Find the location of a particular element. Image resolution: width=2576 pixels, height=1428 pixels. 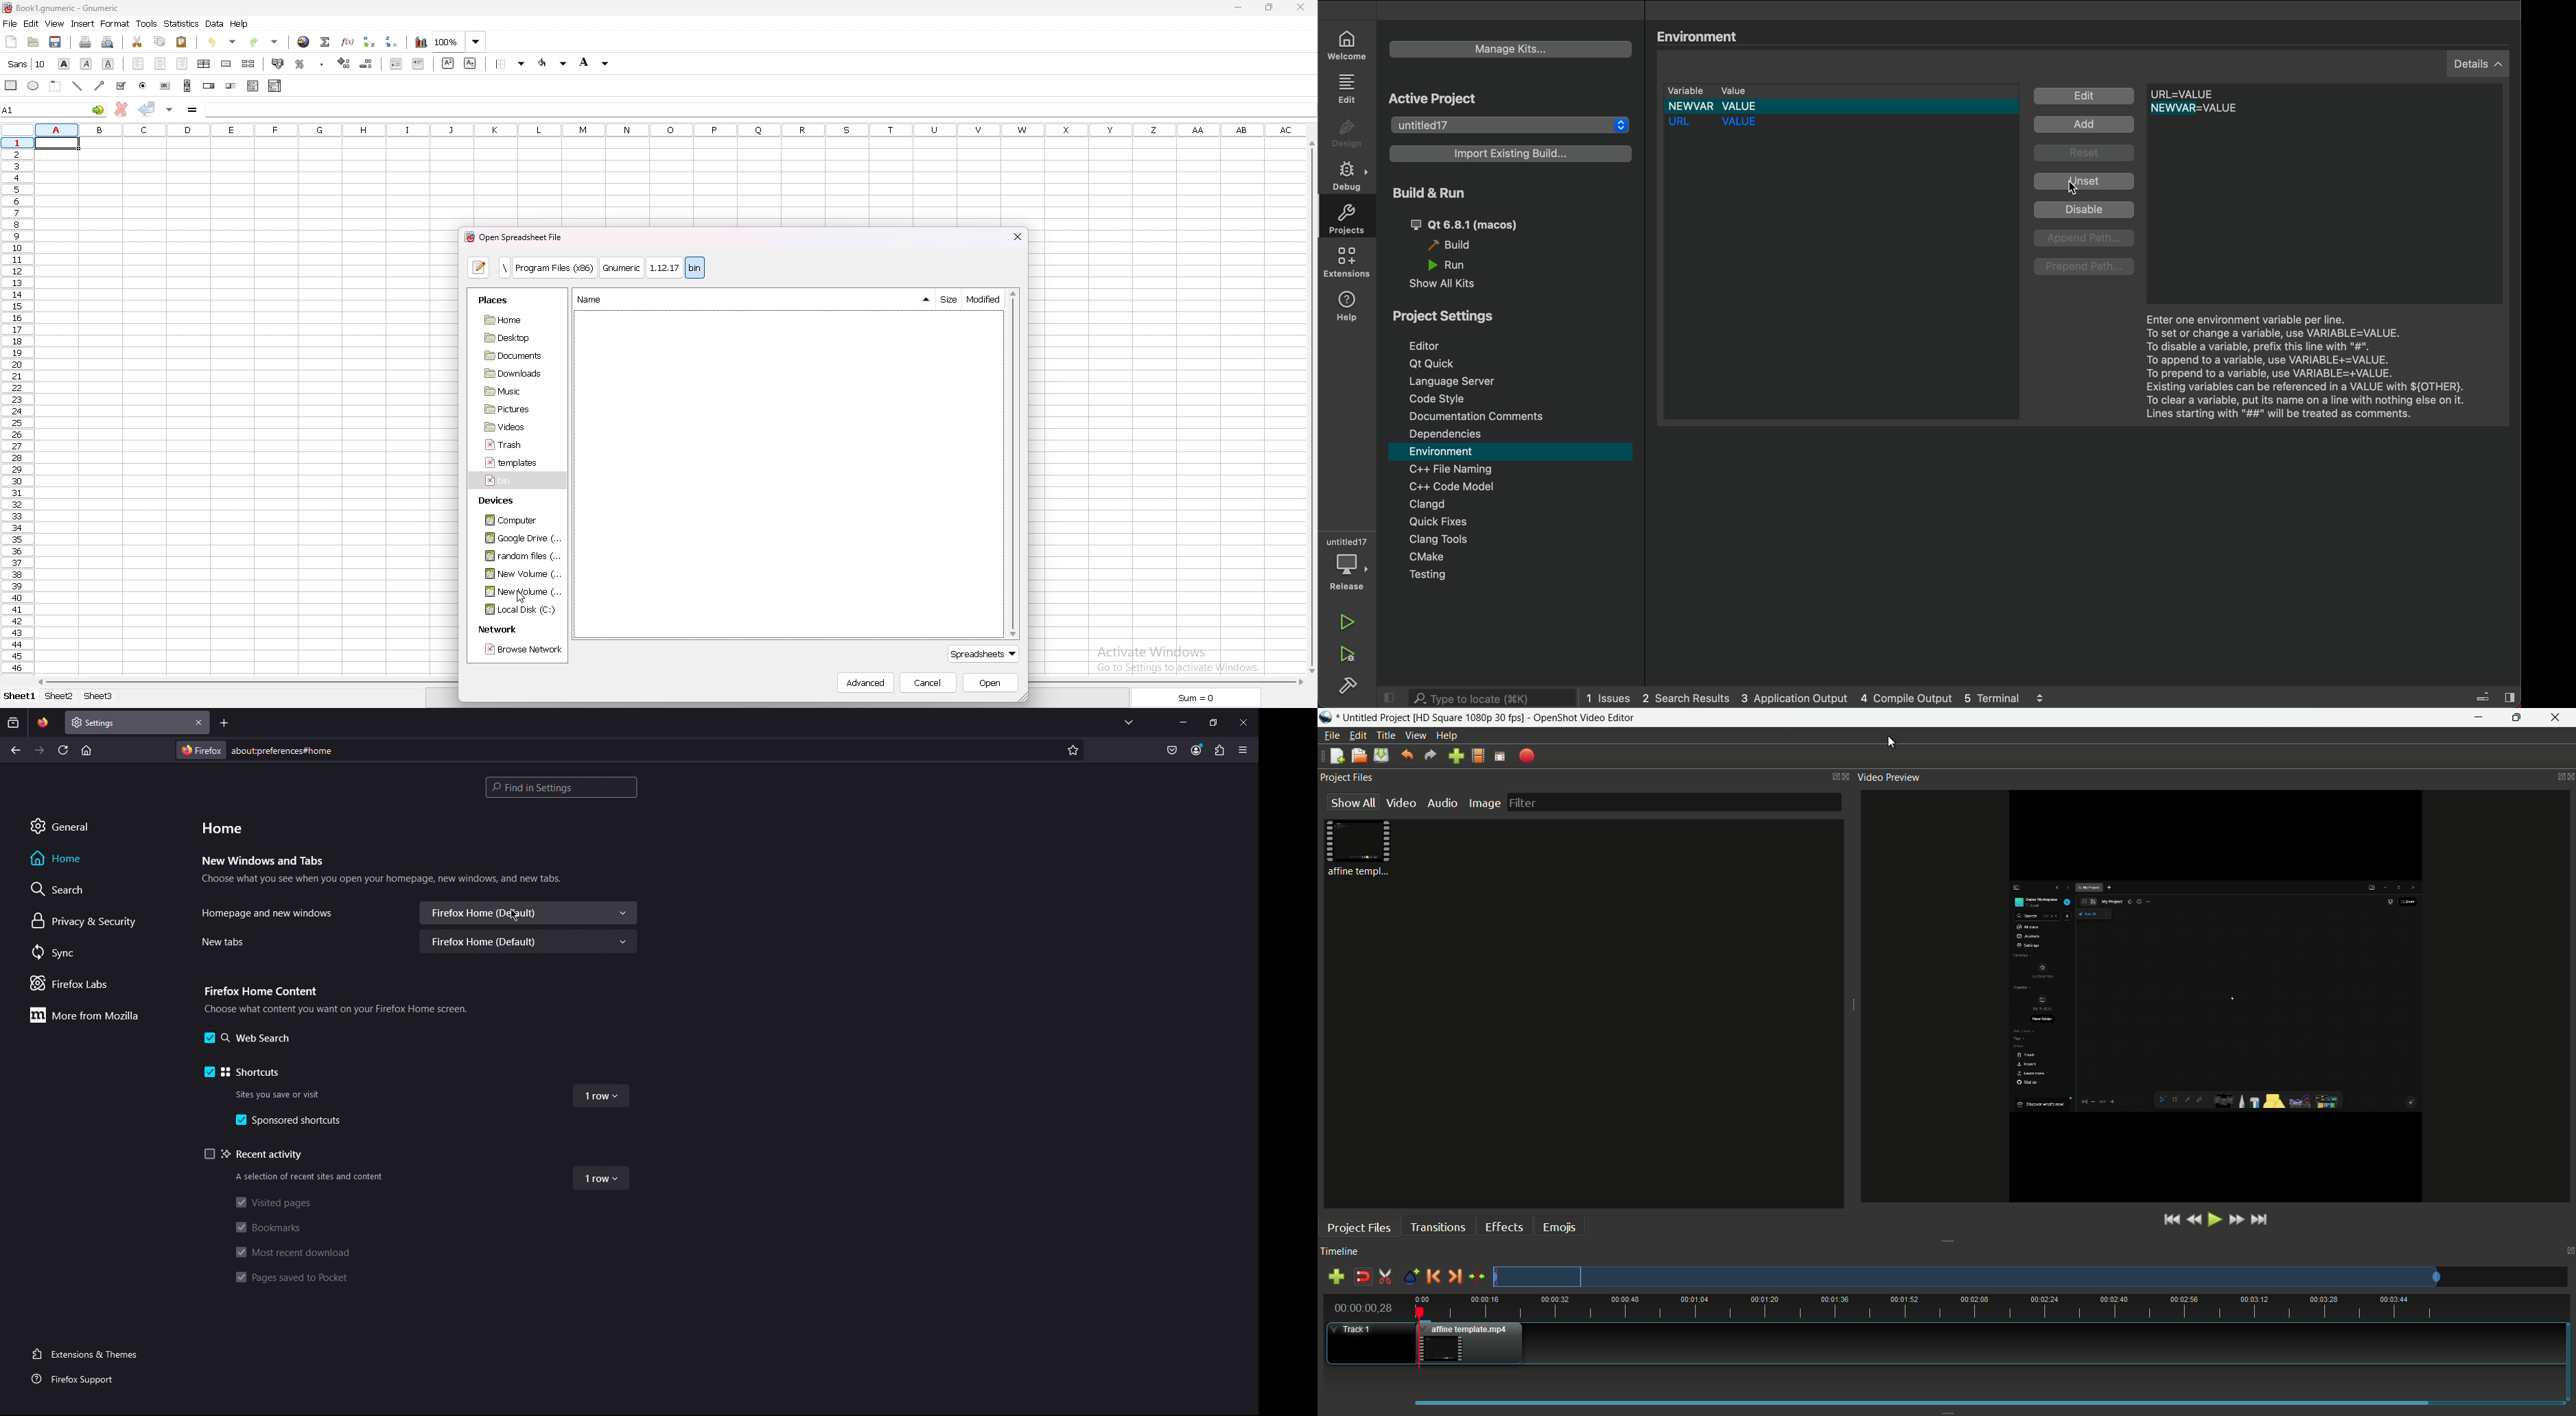

audio is located at coordinates (1443, 802).